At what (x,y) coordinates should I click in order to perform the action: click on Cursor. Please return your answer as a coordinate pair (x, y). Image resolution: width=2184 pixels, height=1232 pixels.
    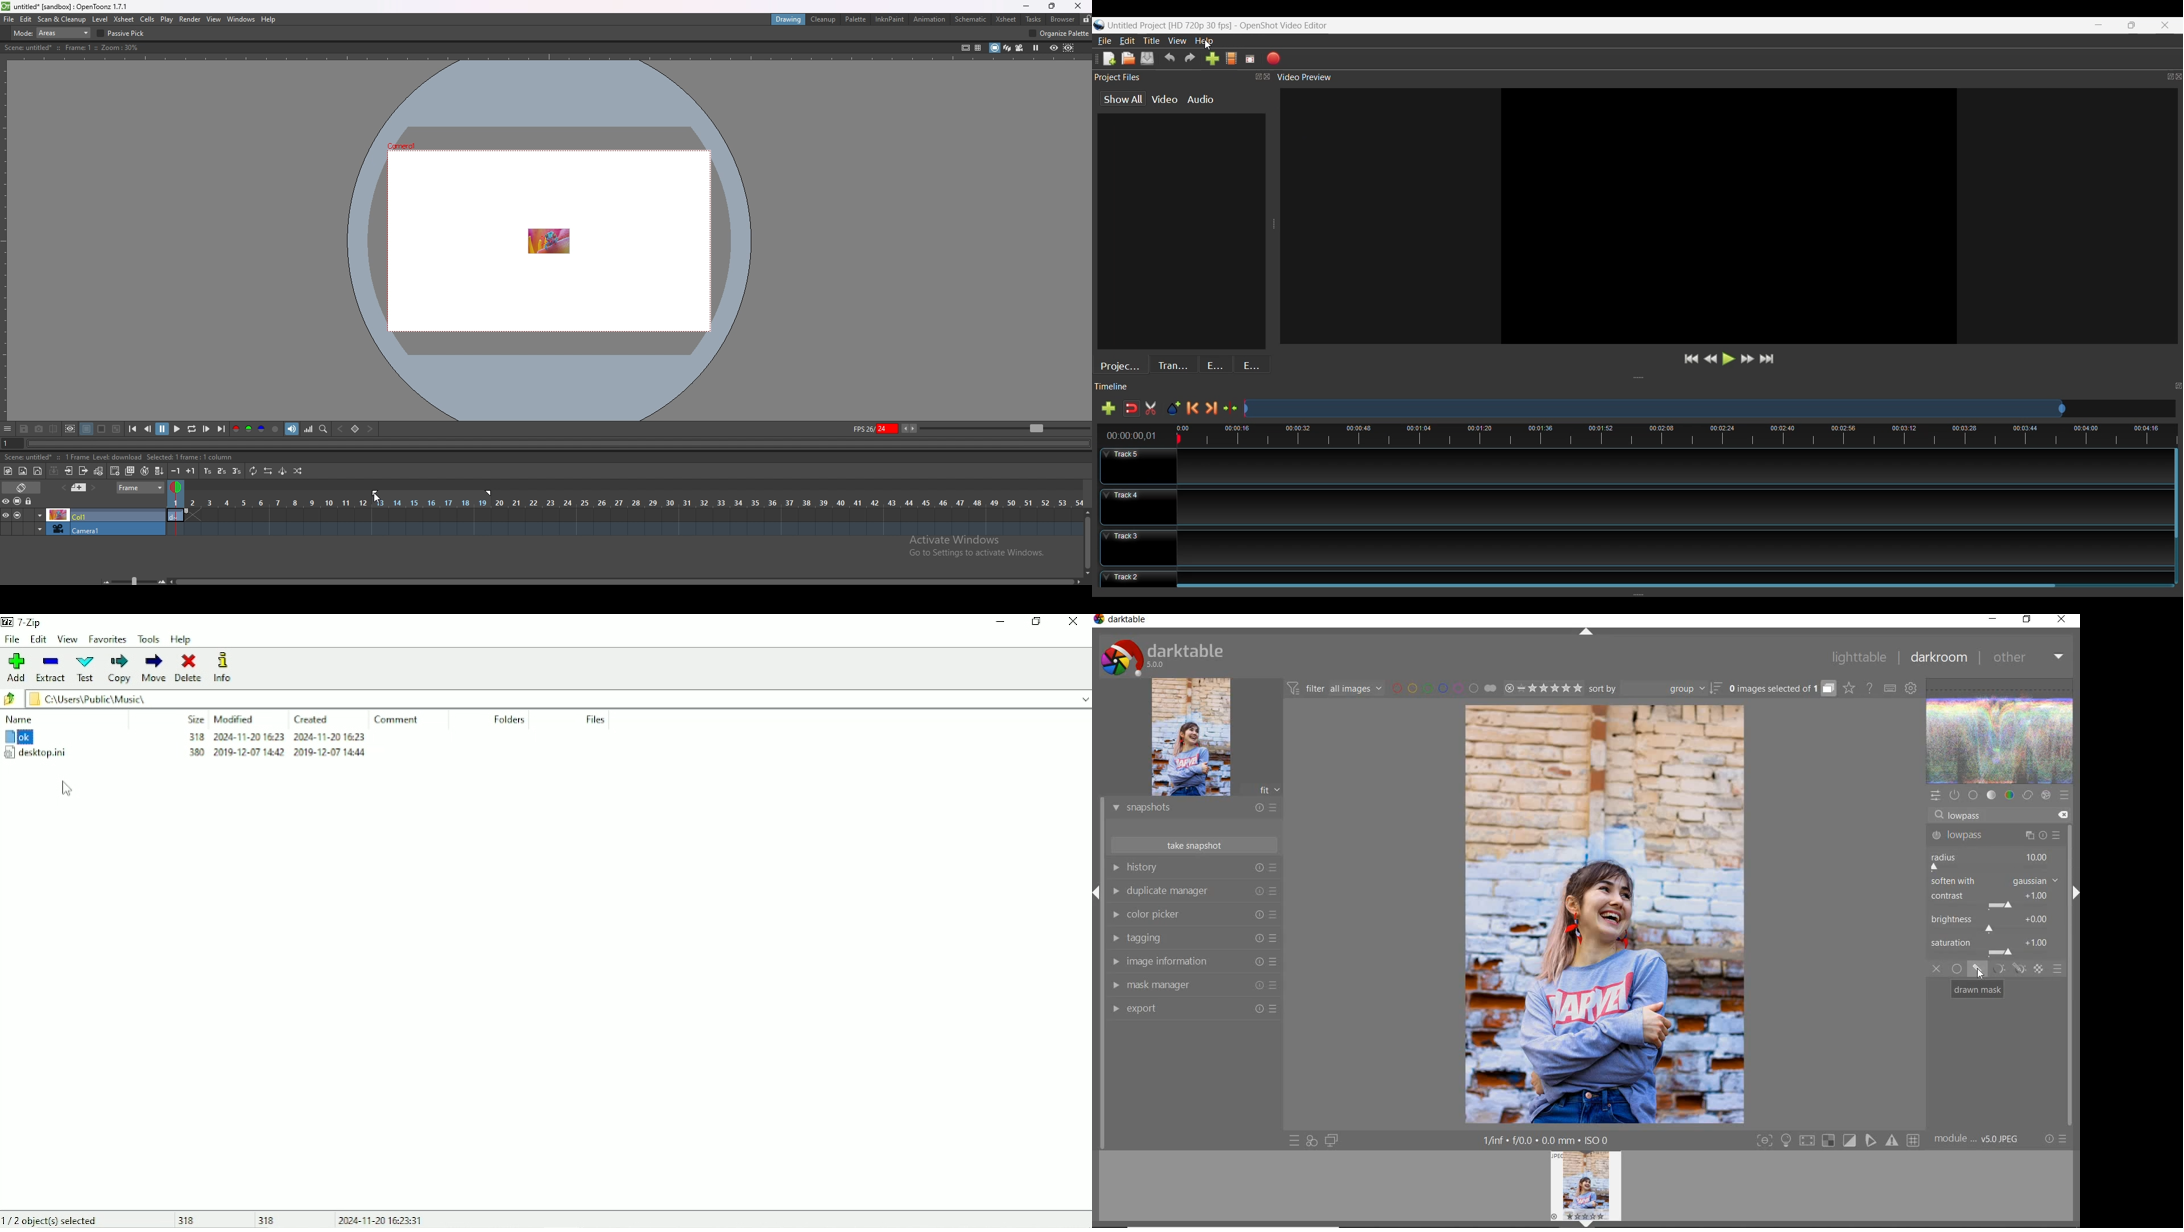
    Looking at the image, I should click on (65, 789).